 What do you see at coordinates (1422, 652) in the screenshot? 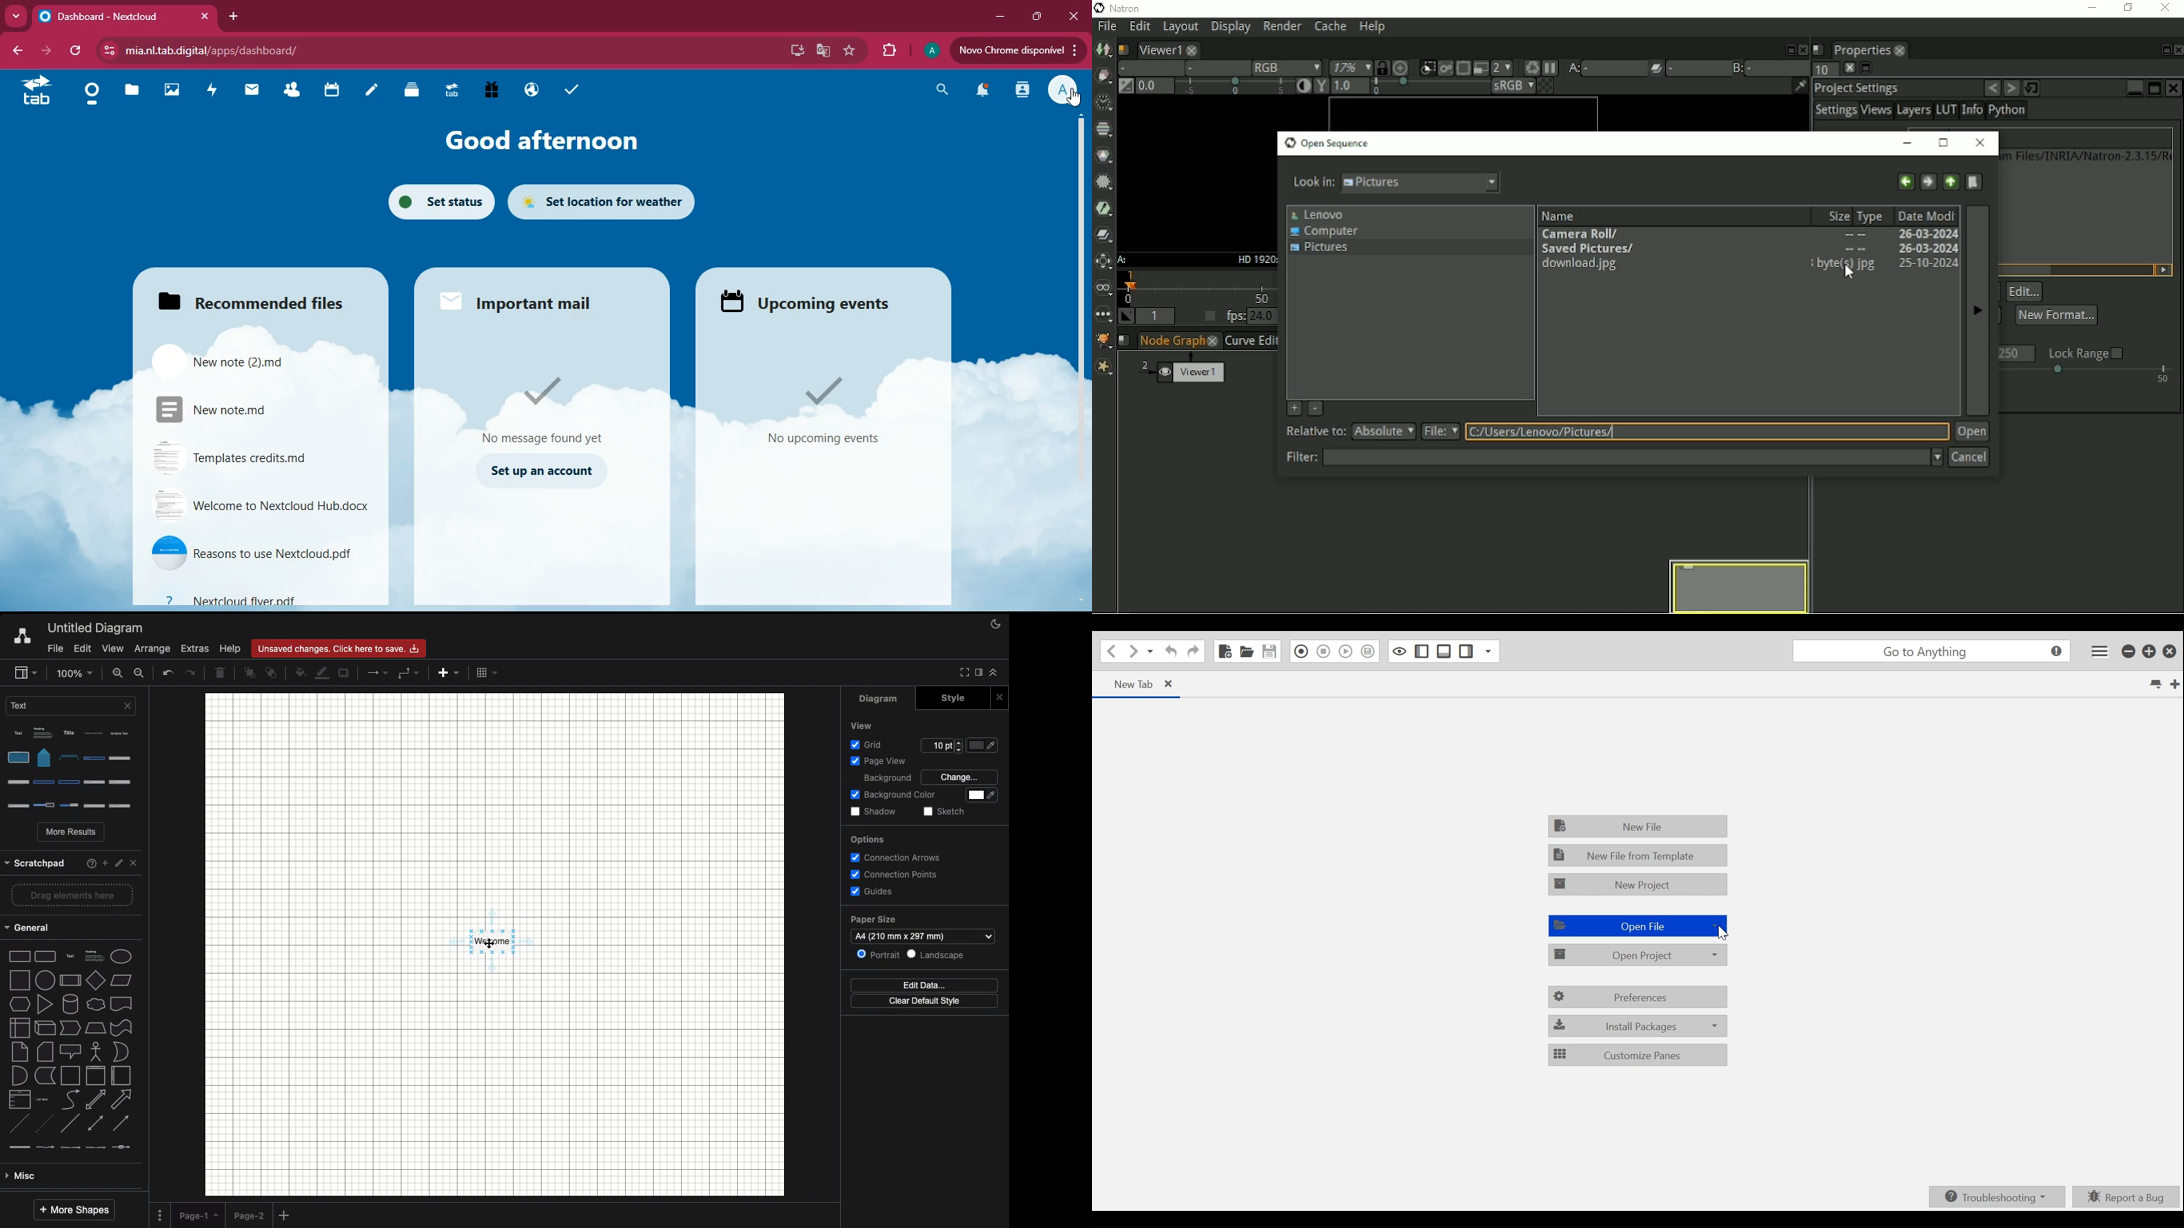
I see `Show/Hide Left Pane` at bounding box center [1422, 652].